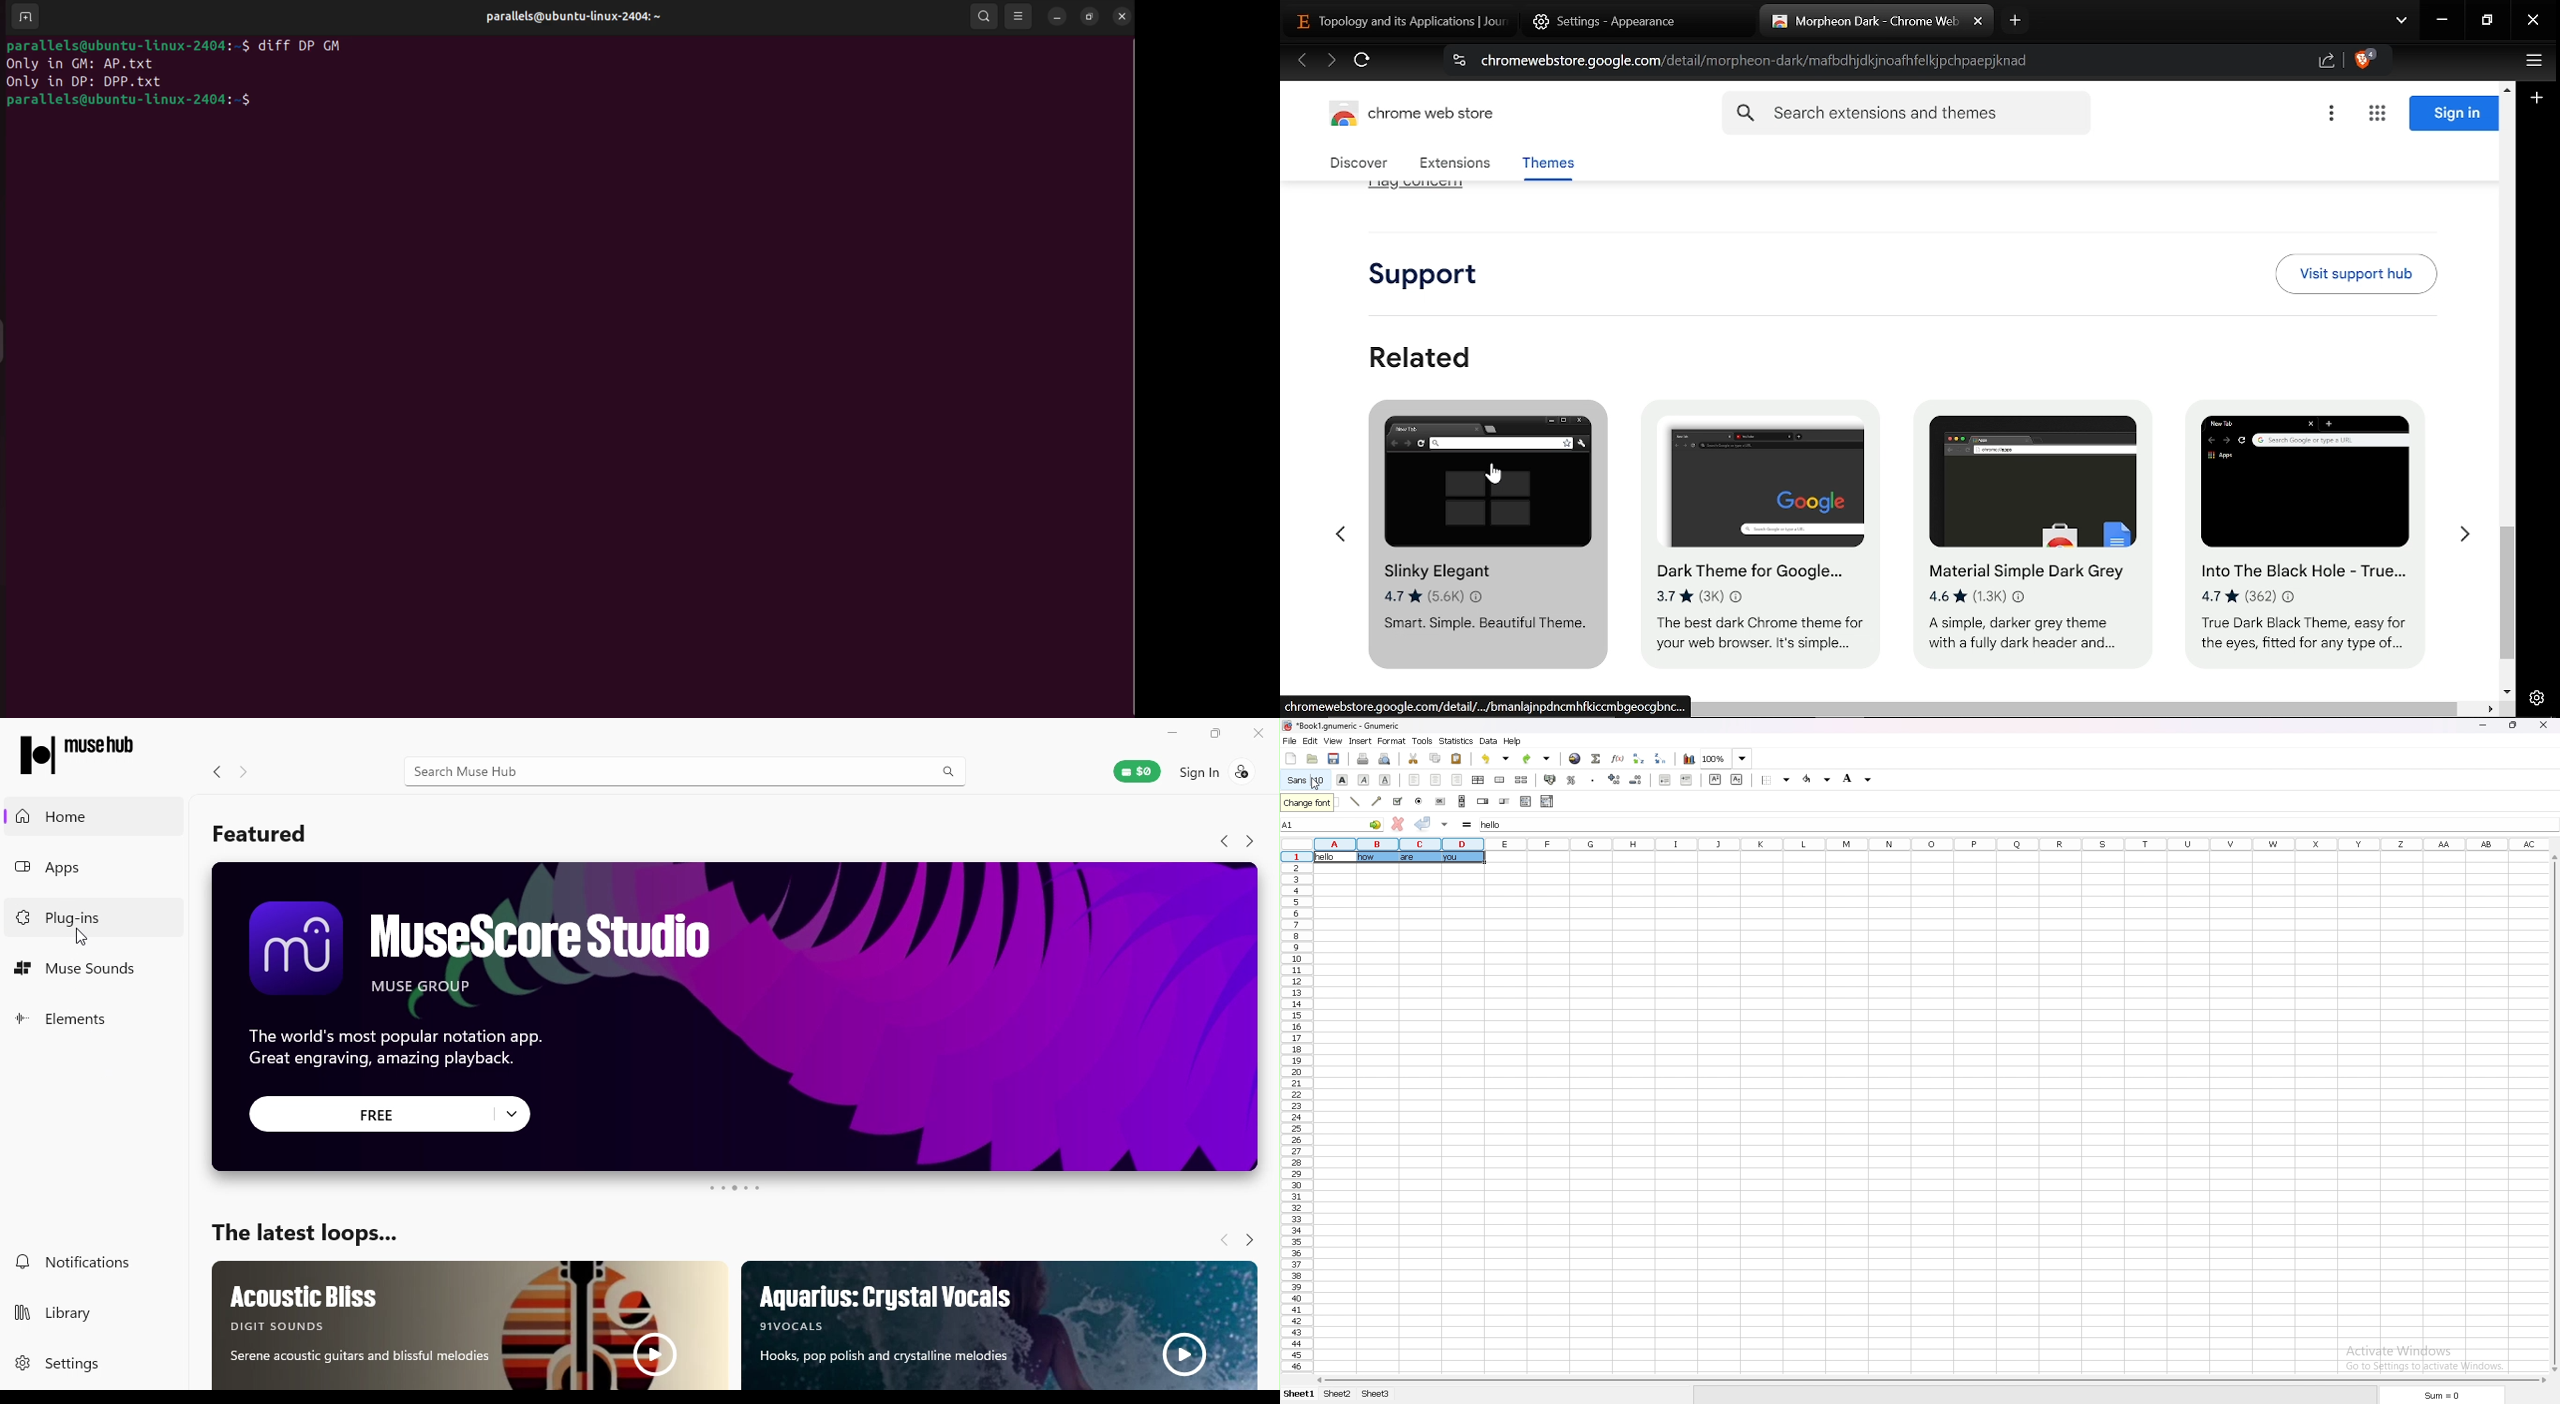 The width and height of the screenshot is (2576, 1428). Describe the element at coordinates (1169, 730) in the screenshot. I see `Minimize` at that location.